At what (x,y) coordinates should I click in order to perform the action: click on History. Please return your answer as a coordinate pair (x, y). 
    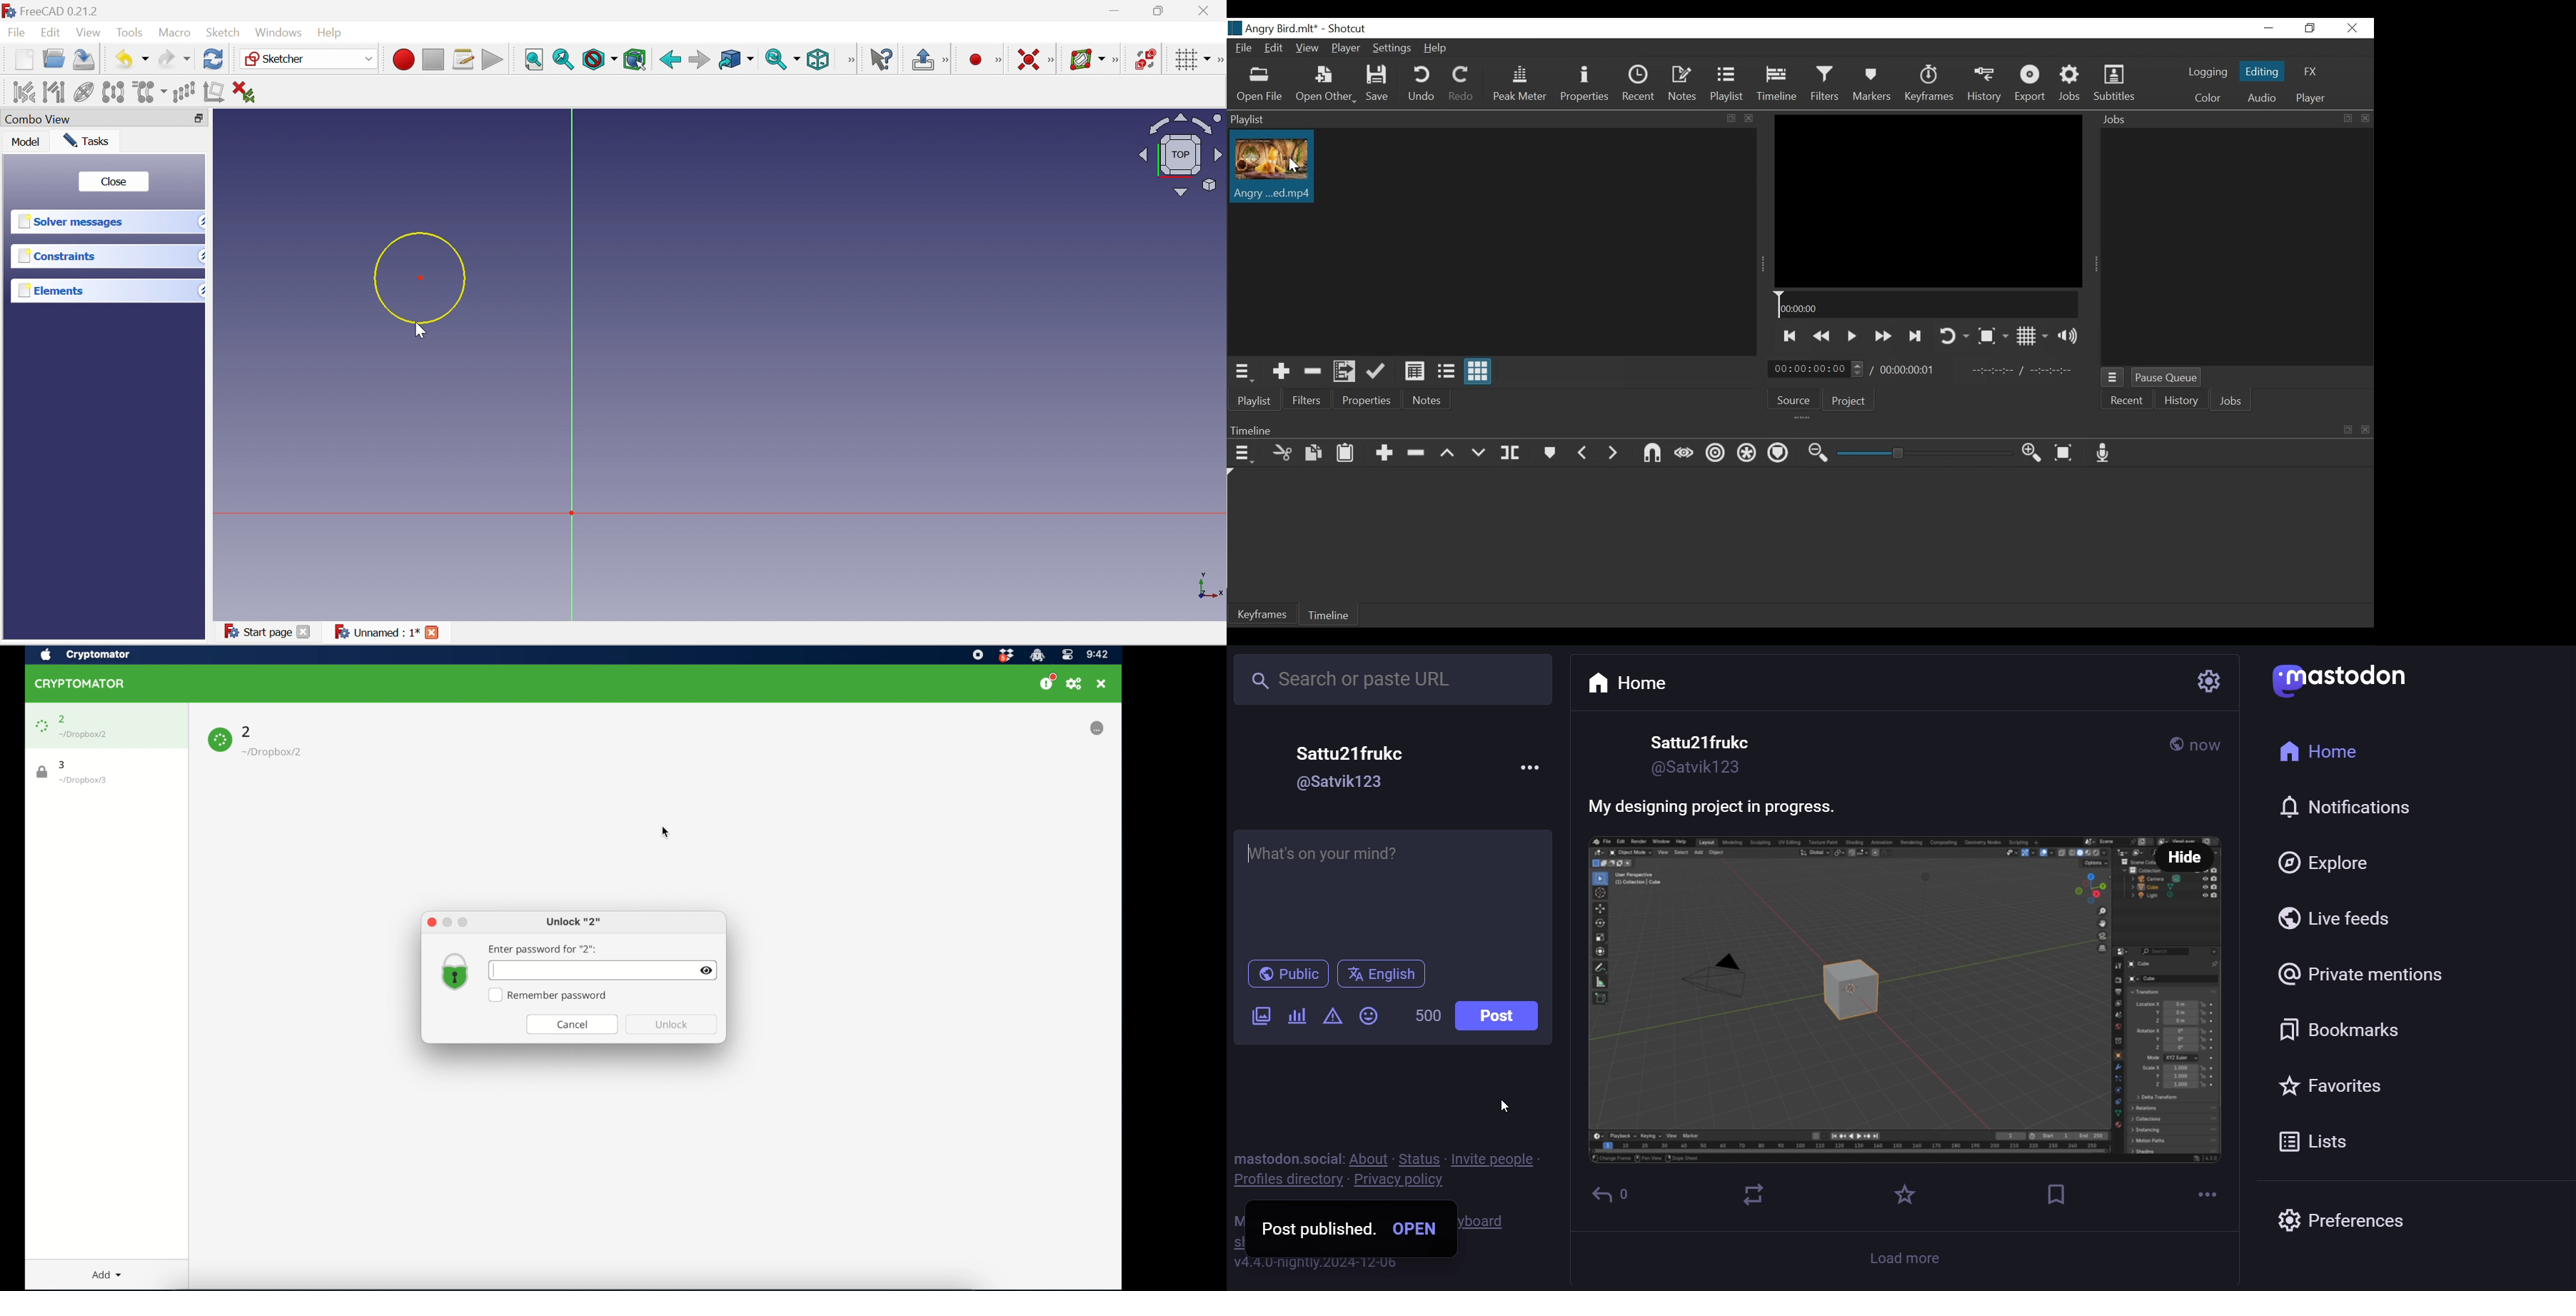
    Looking at the image, I should click on (1984, 84).